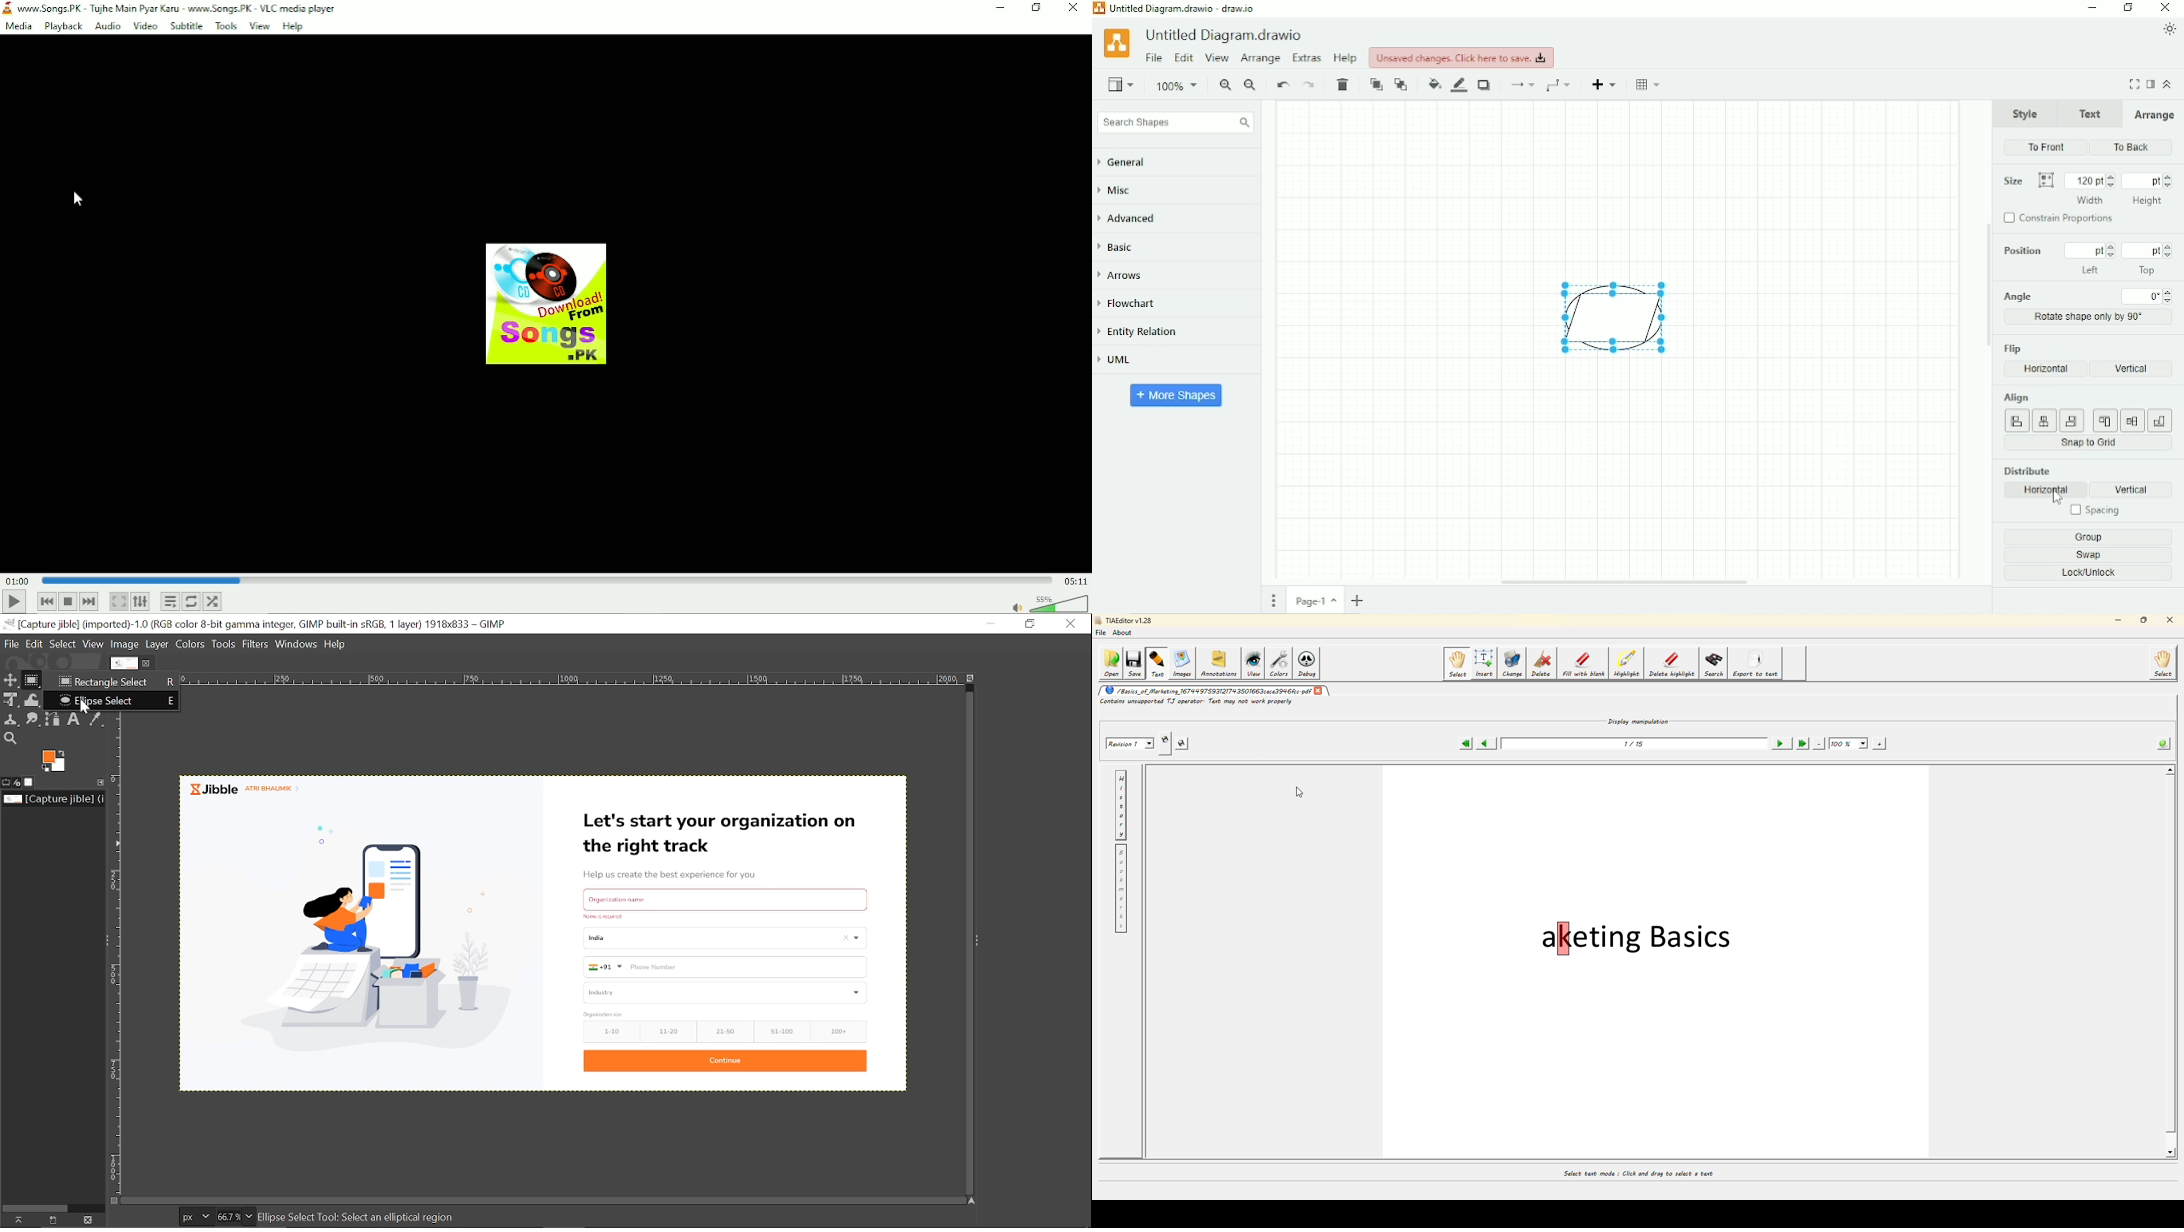 The width and height of the screenshot is (2184, 1232). Describe the element at coordinates (113, 1199) in the screenshot. I see `Toggle quick mask on/off` at that location.